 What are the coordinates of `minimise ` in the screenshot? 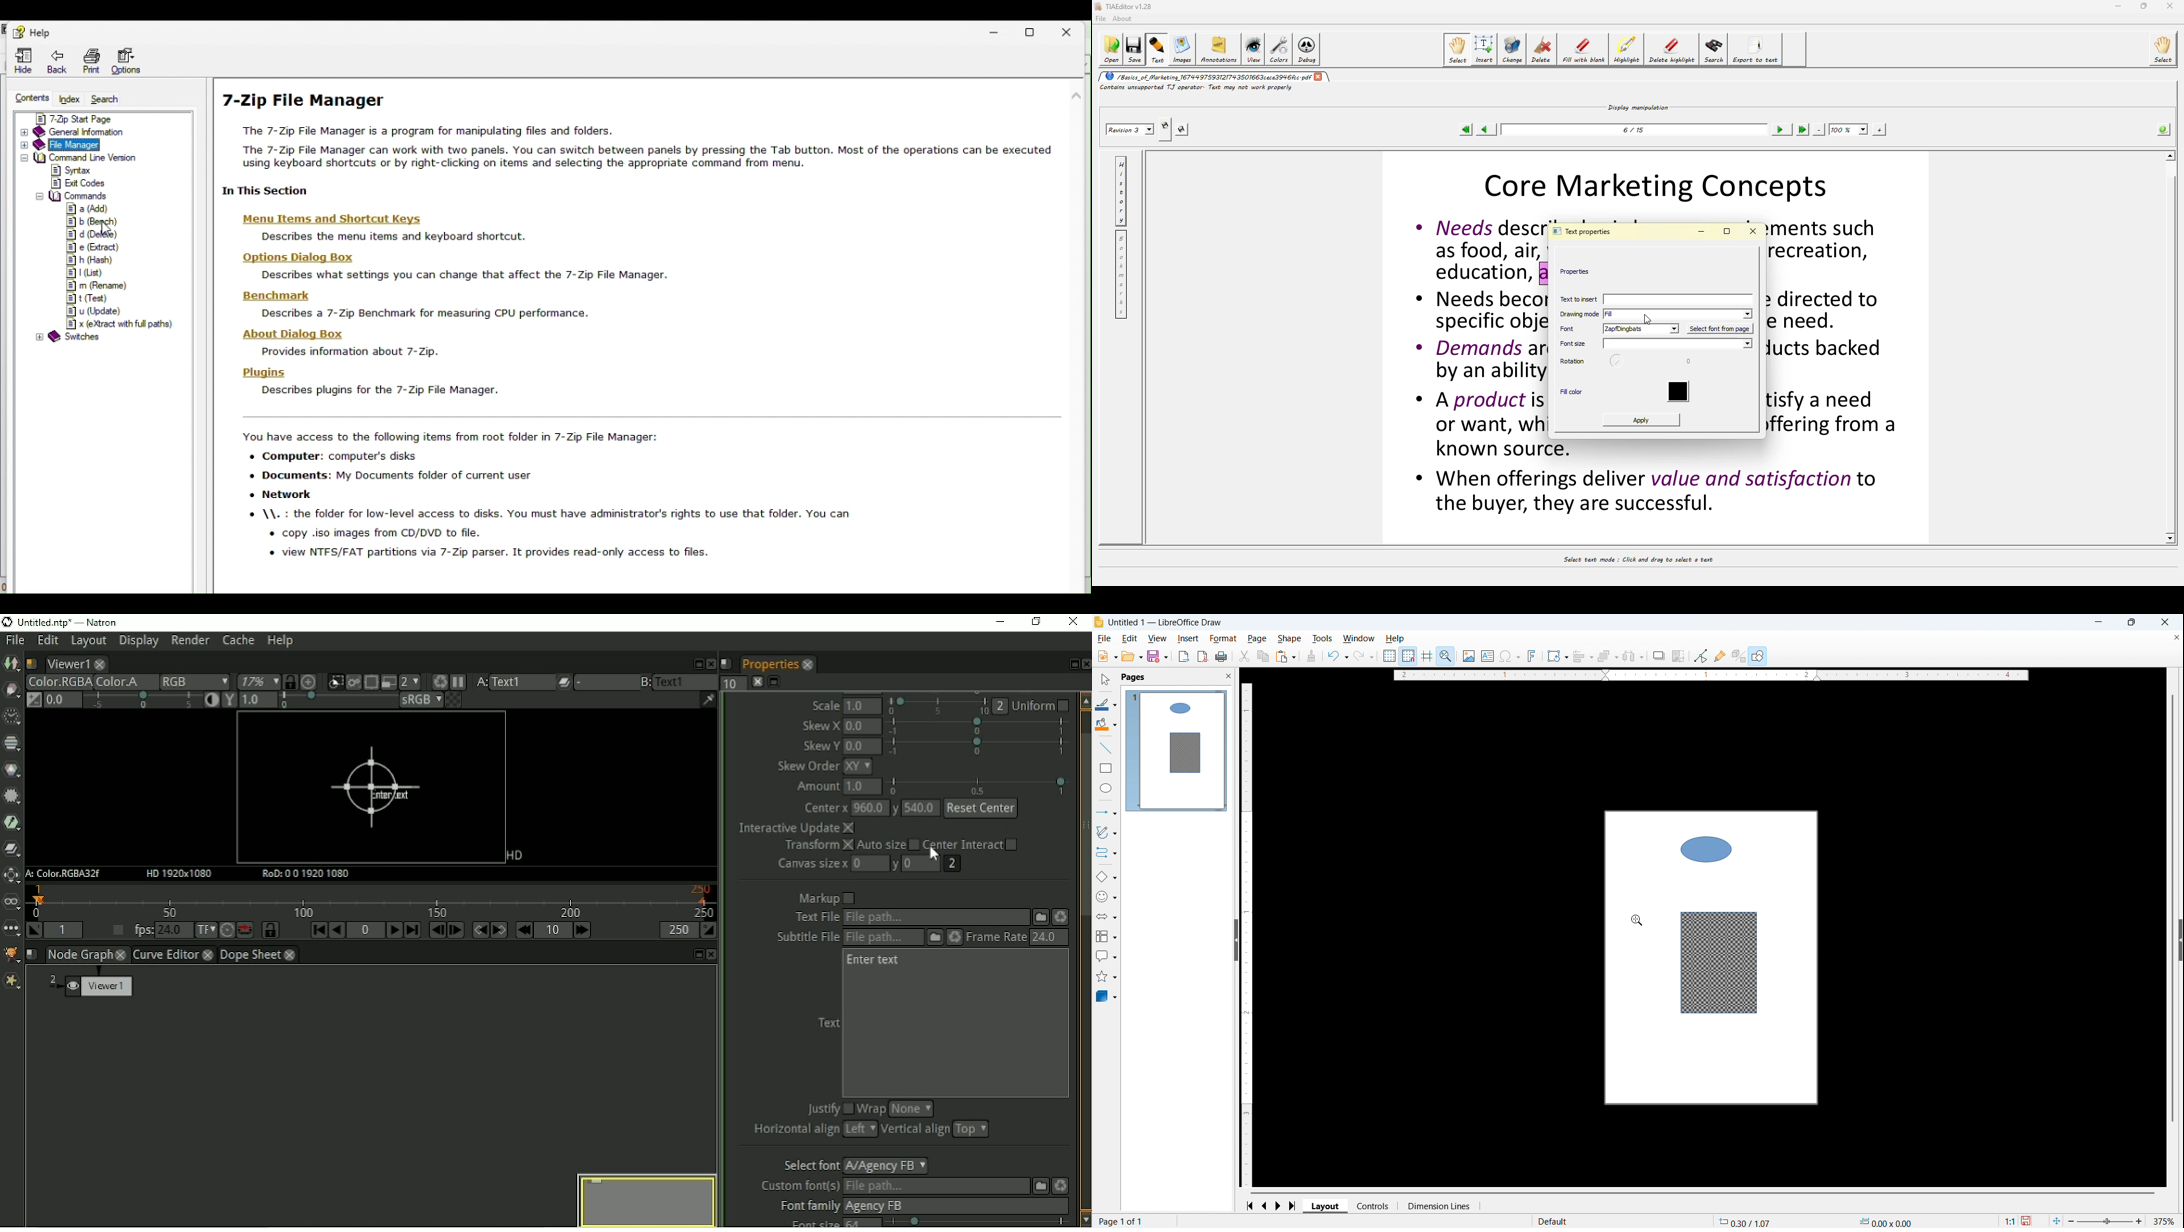 It's located at (2098, 623).